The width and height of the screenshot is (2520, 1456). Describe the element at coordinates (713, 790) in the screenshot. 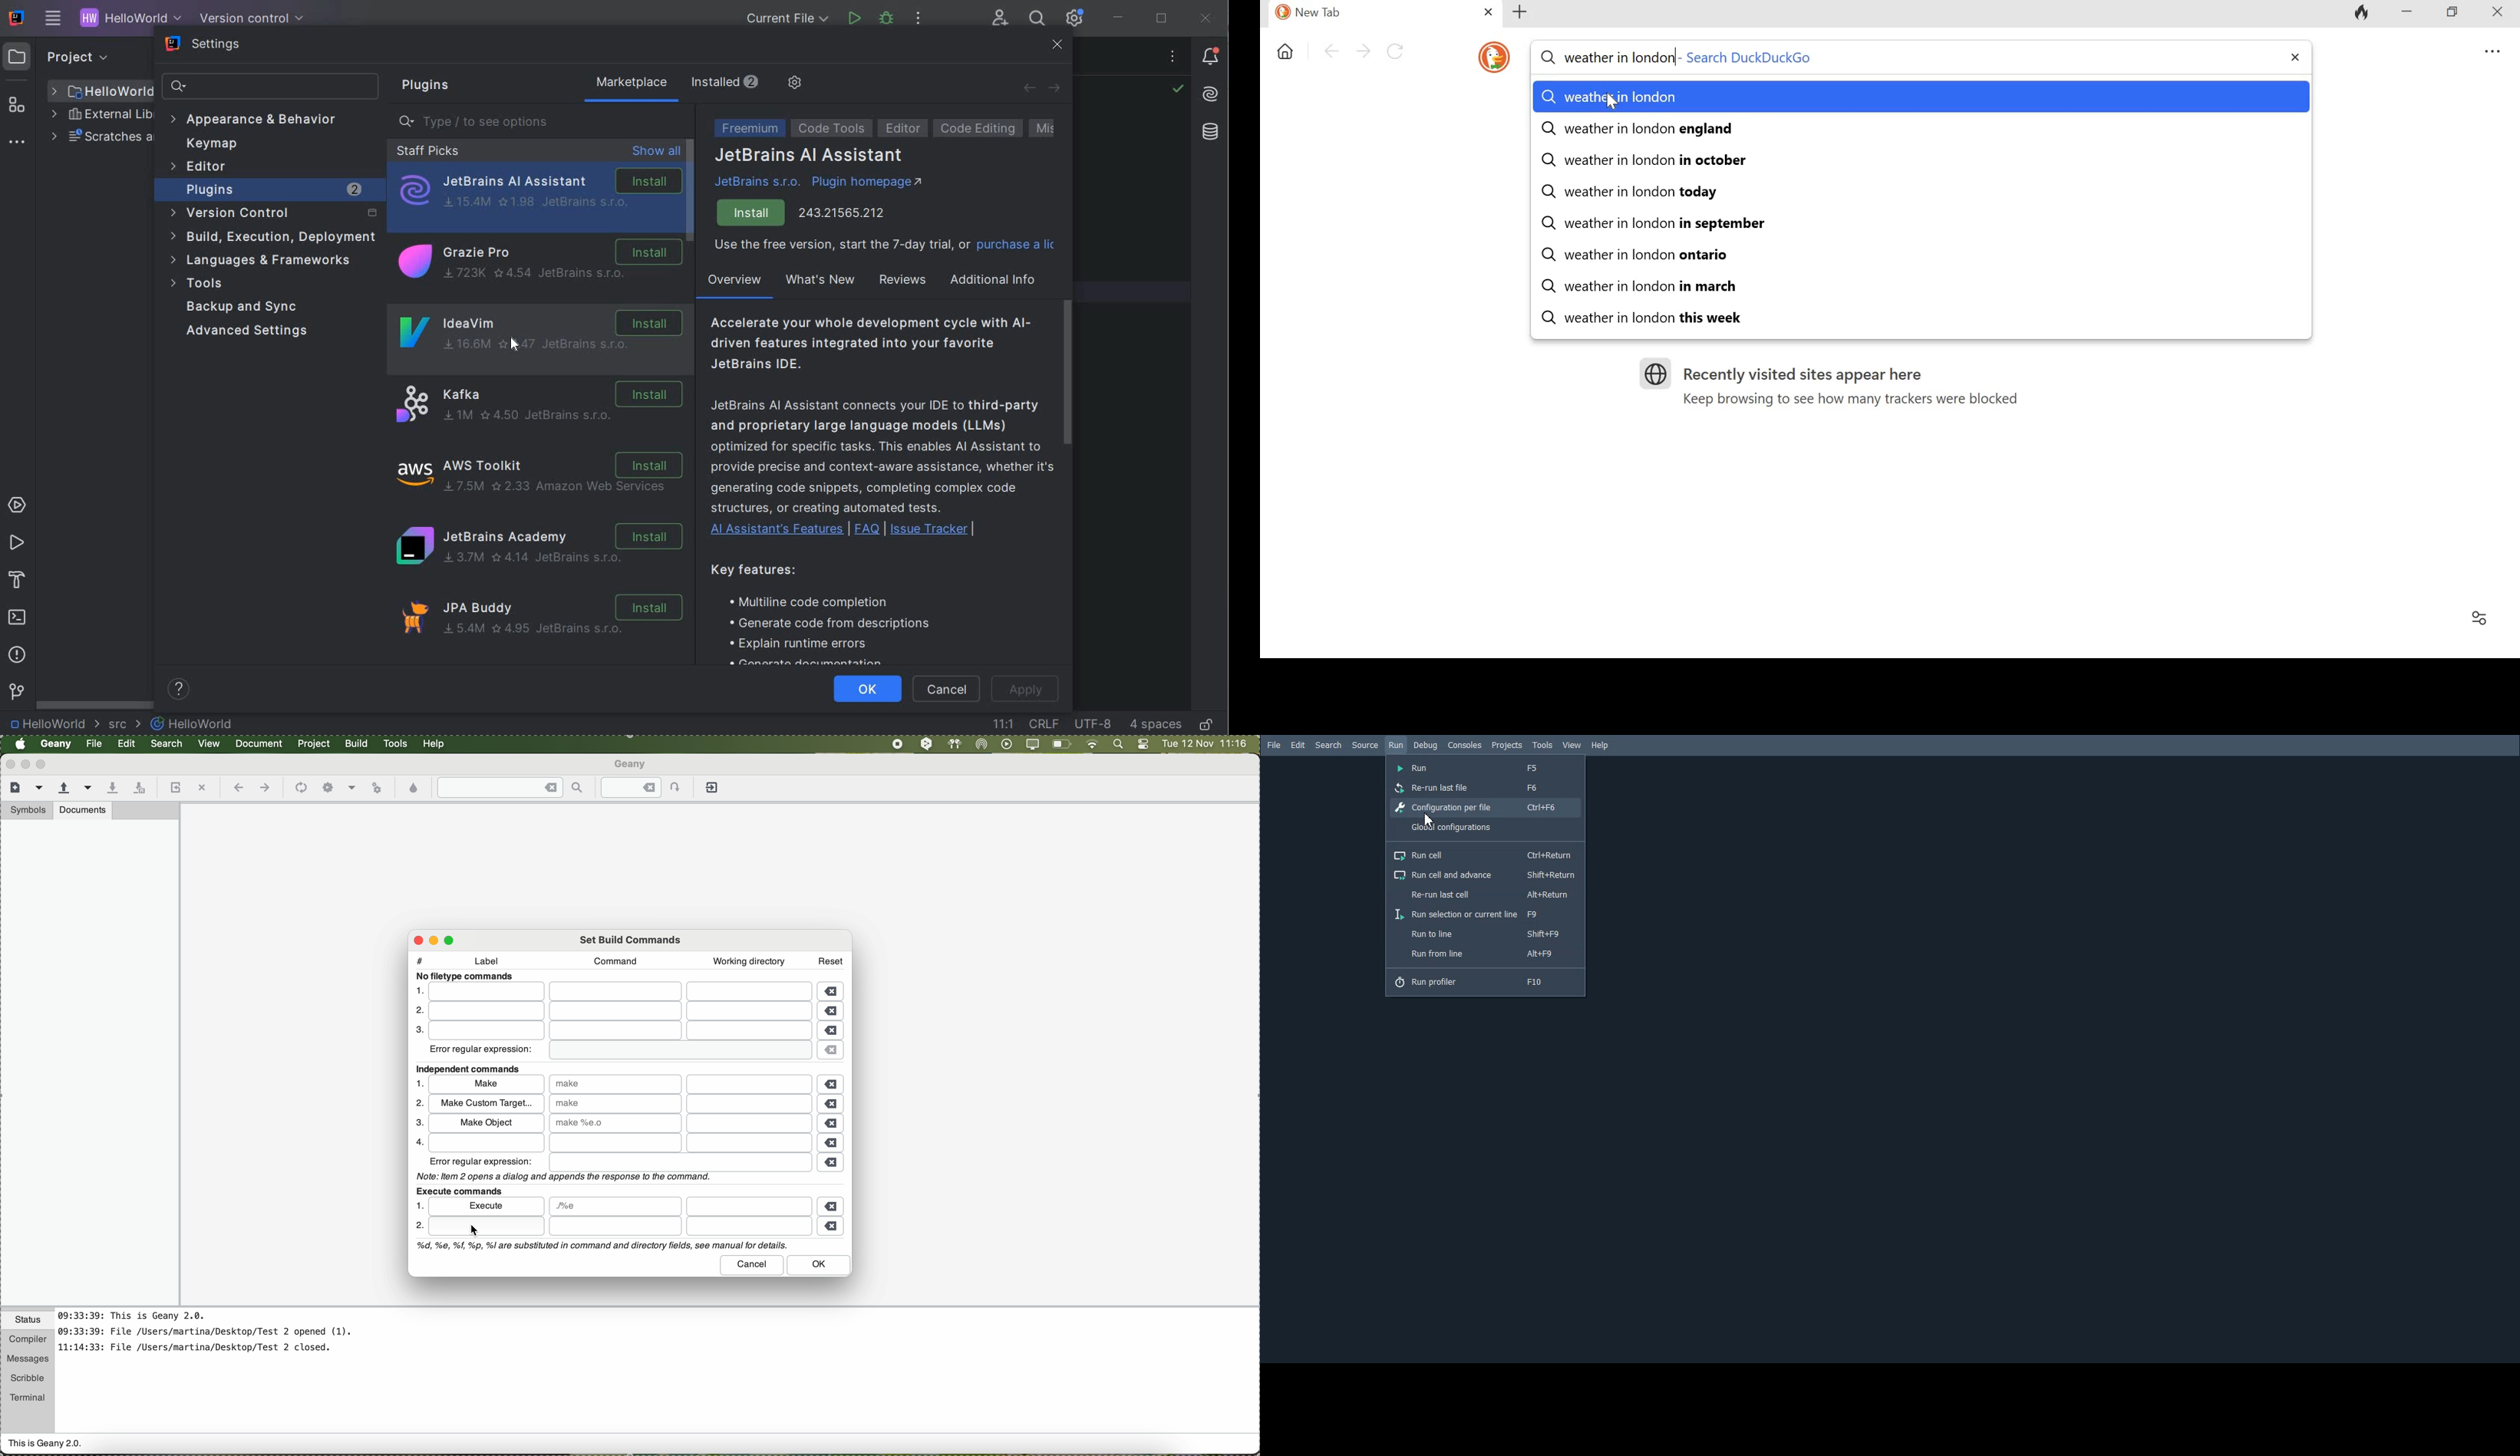

I see `quit Geany` at that location.